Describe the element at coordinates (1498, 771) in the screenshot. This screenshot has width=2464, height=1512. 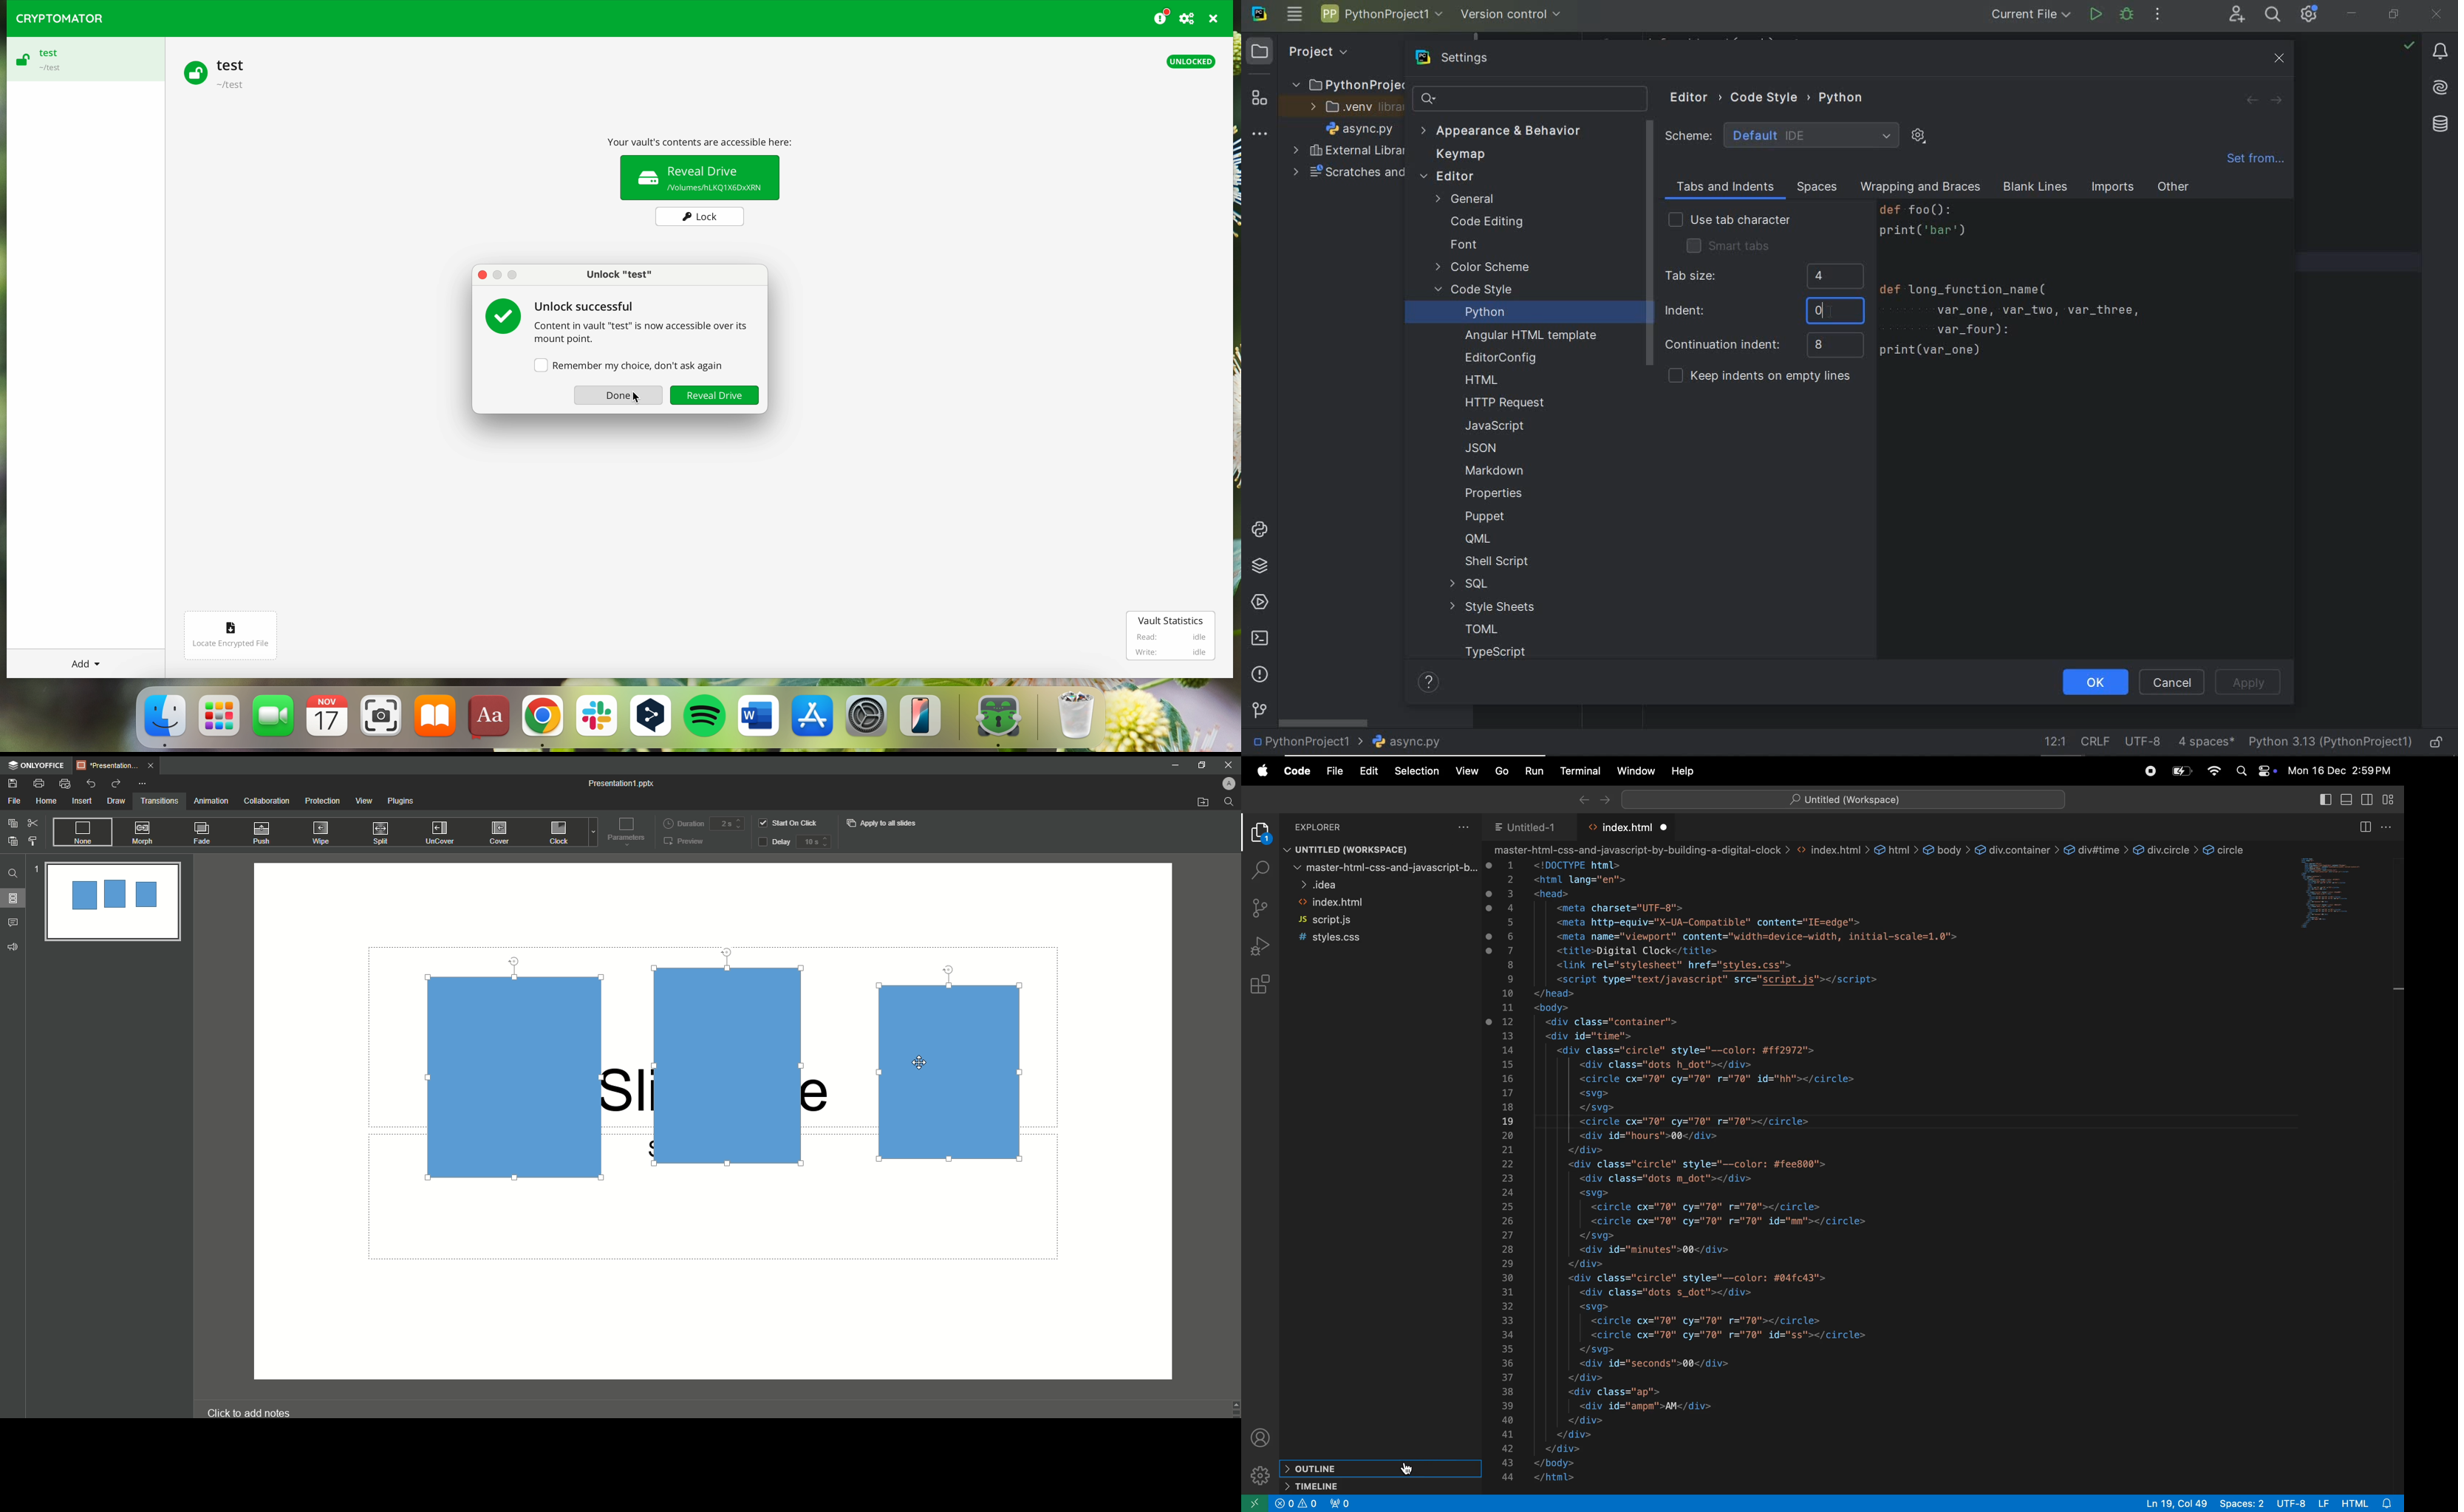
I see `Go` at that location.